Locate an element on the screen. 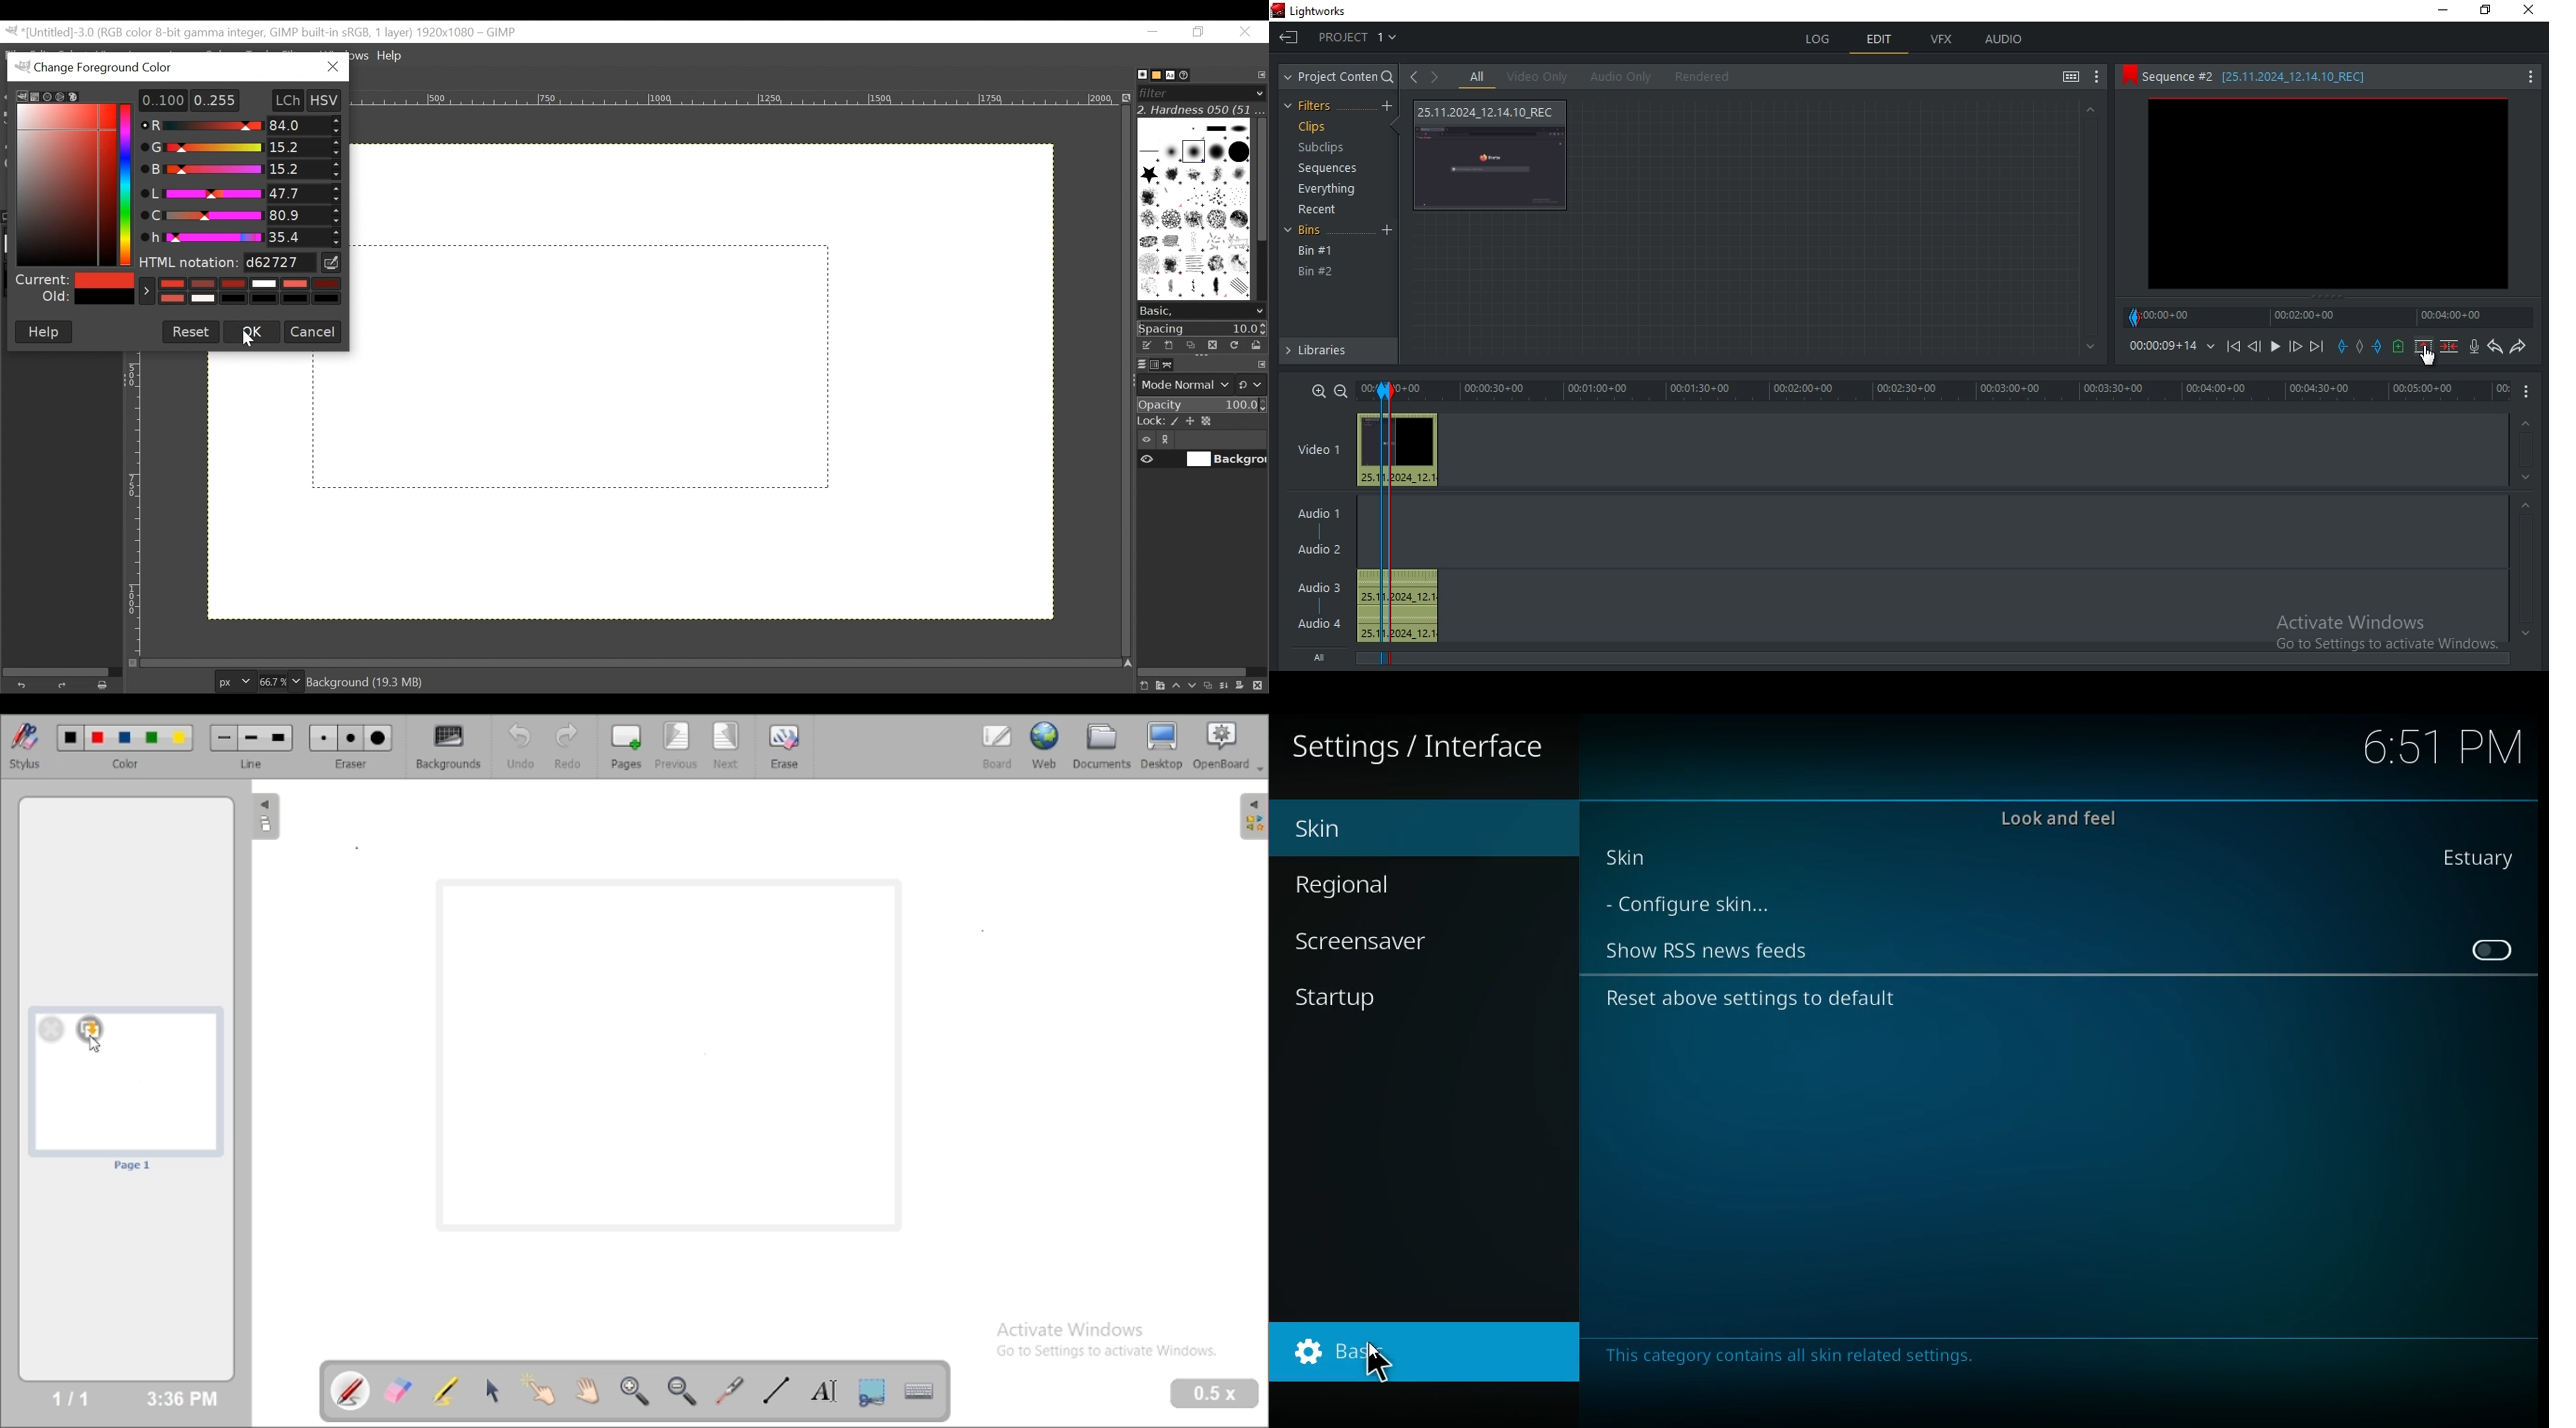  mode normal is located at coordinates (1201, 383).